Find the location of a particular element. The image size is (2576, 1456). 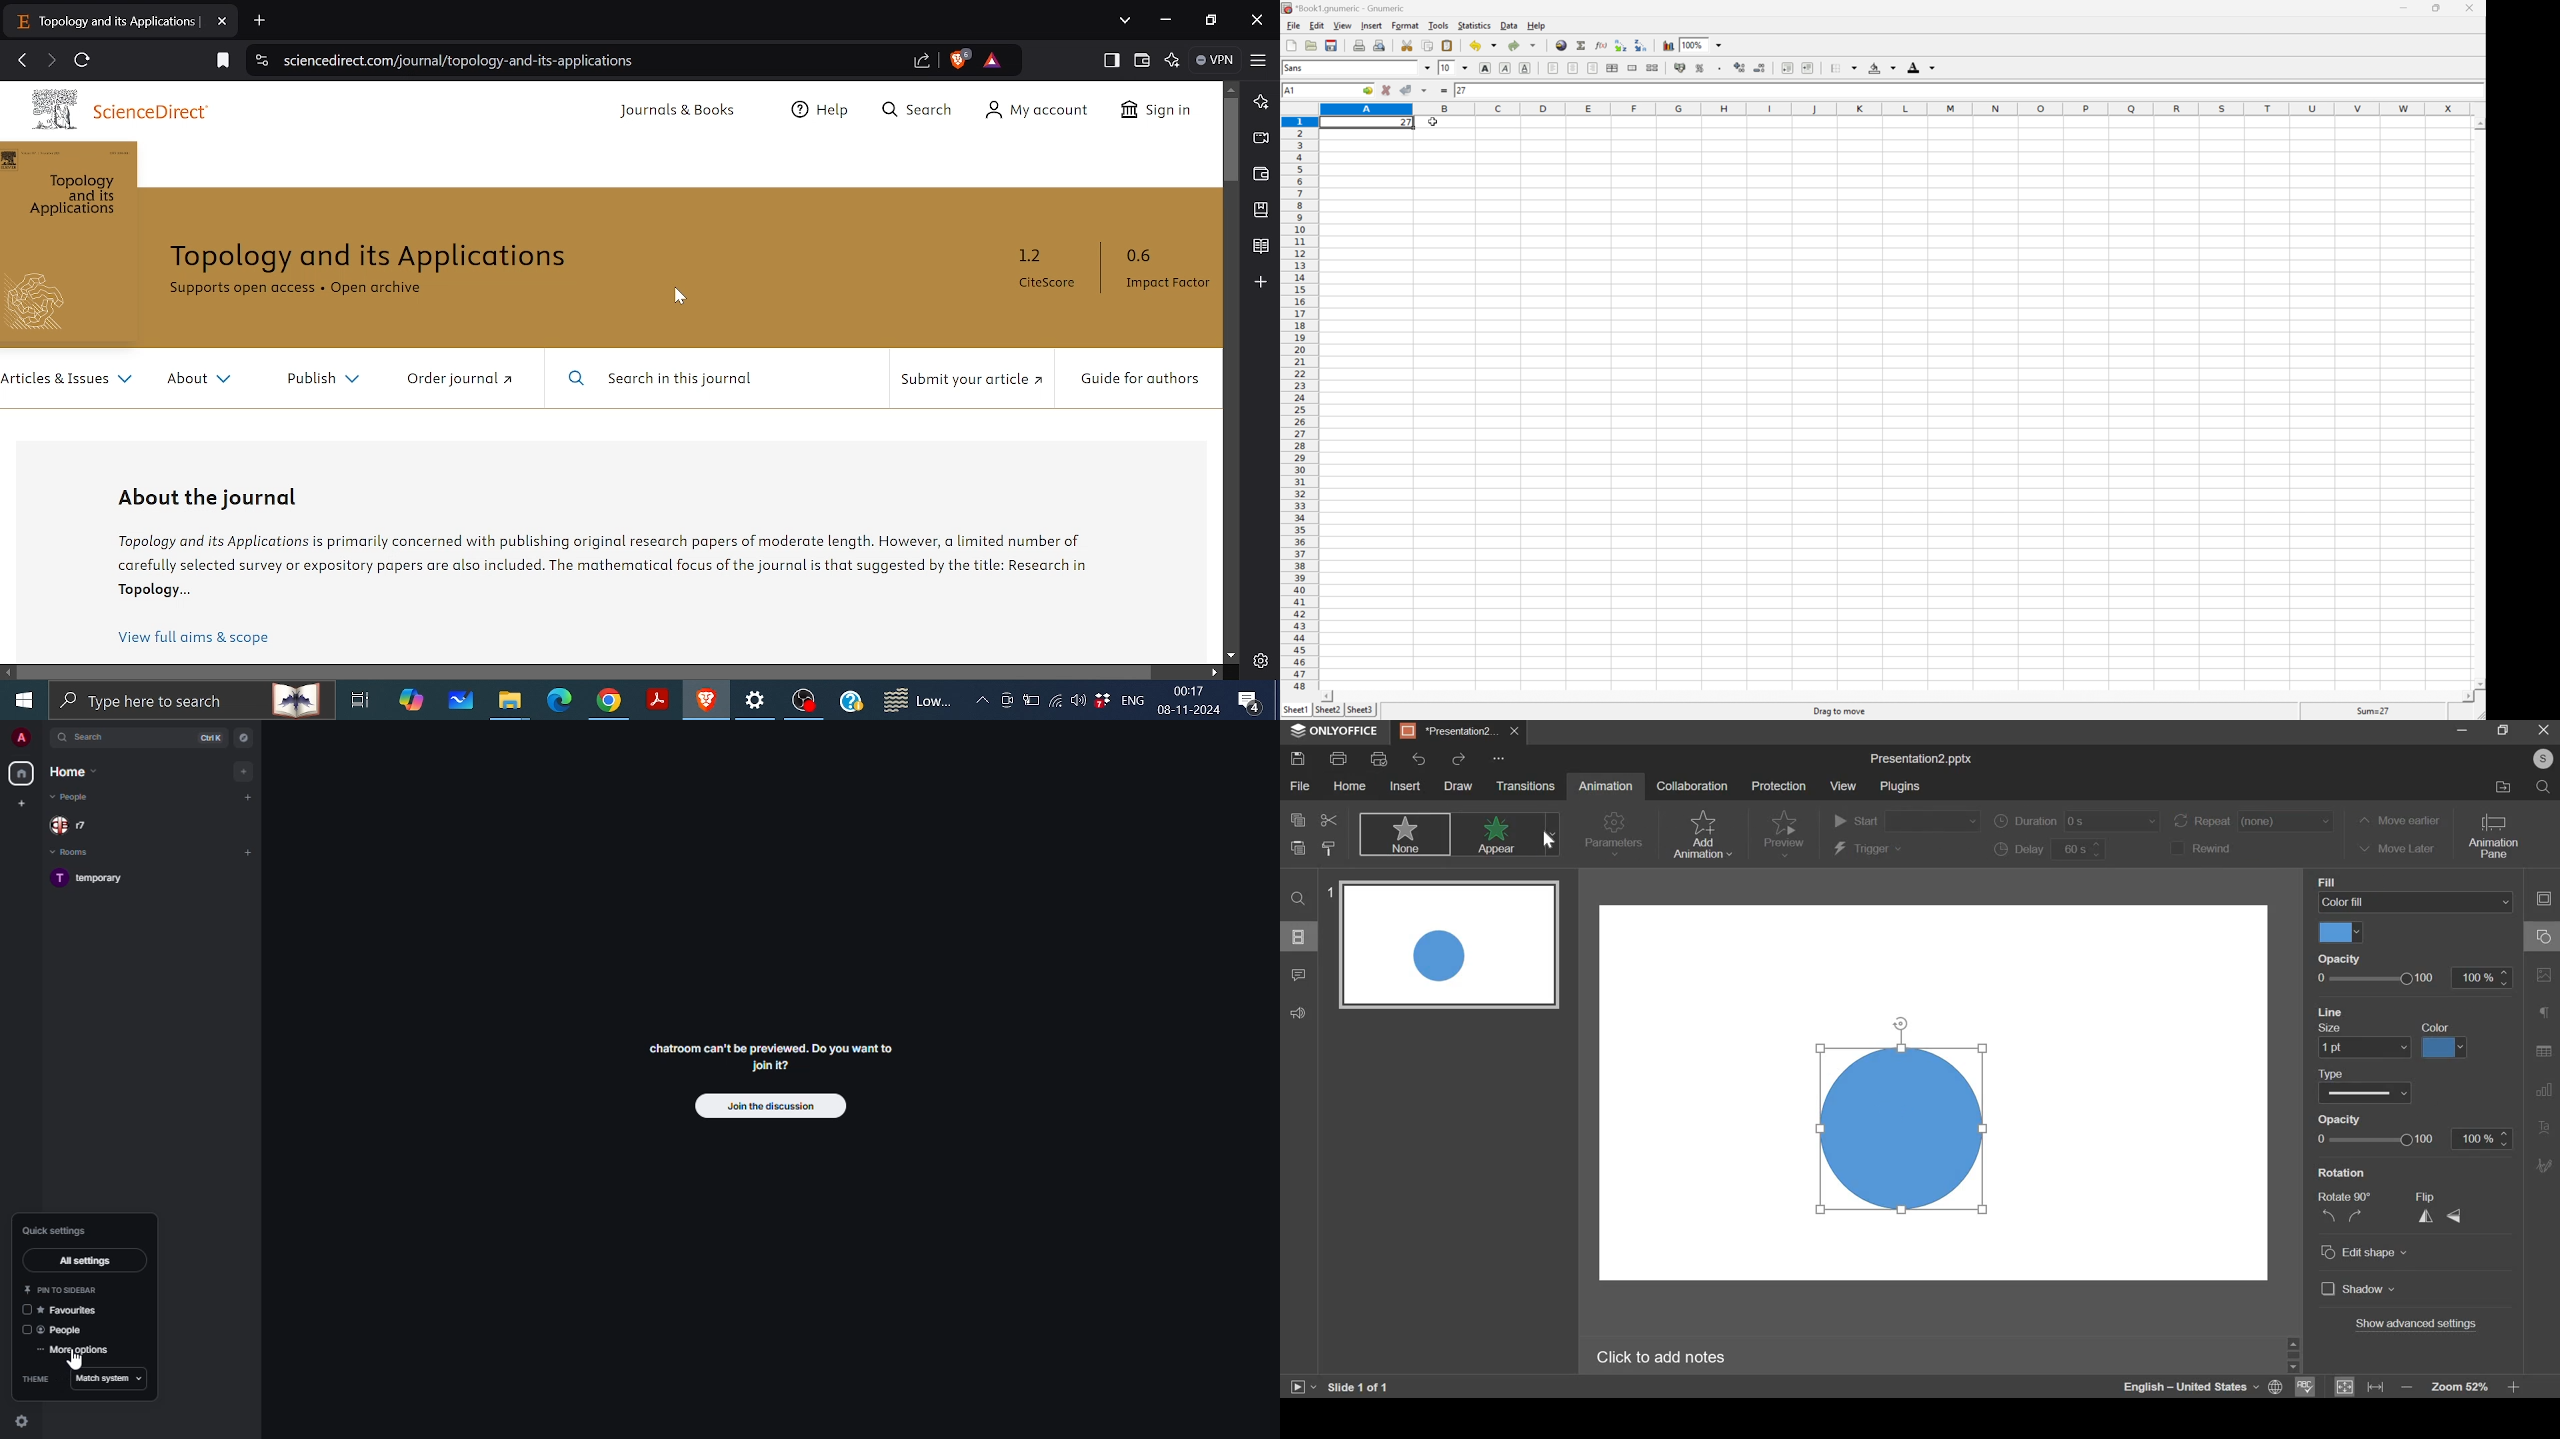

copy is located at coordinates (1297, 818).